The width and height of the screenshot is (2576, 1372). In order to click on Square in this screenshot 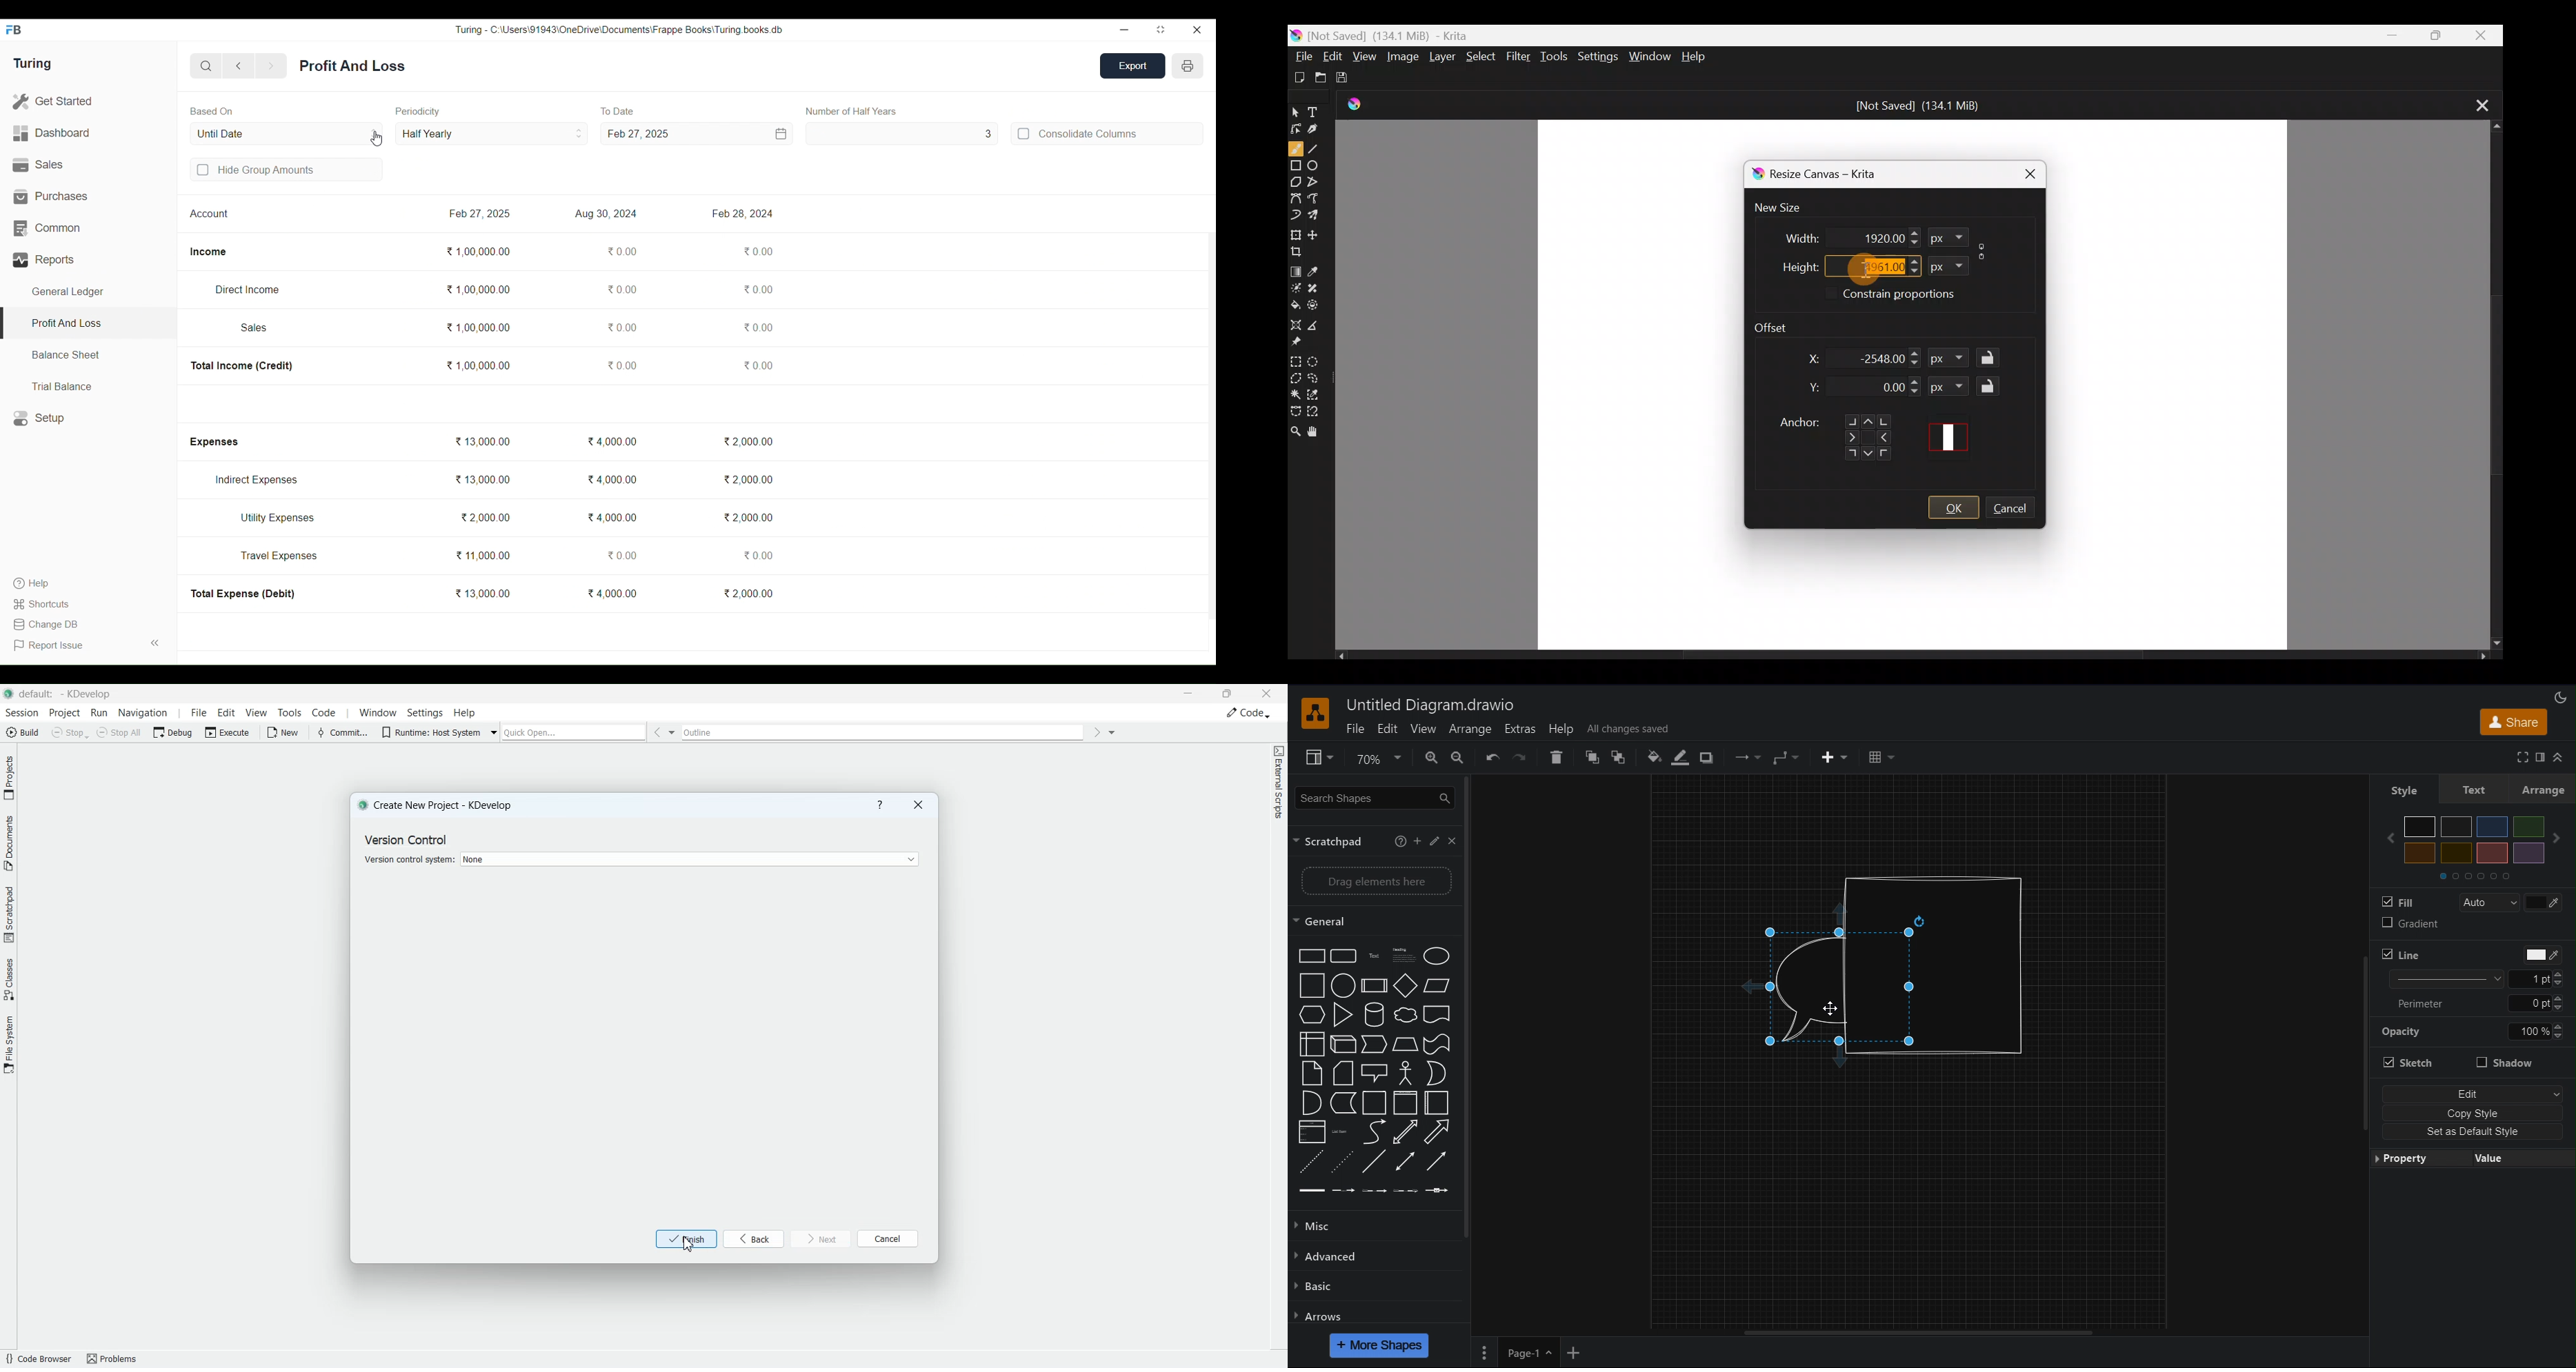, I will do `click(1312, 986)`.